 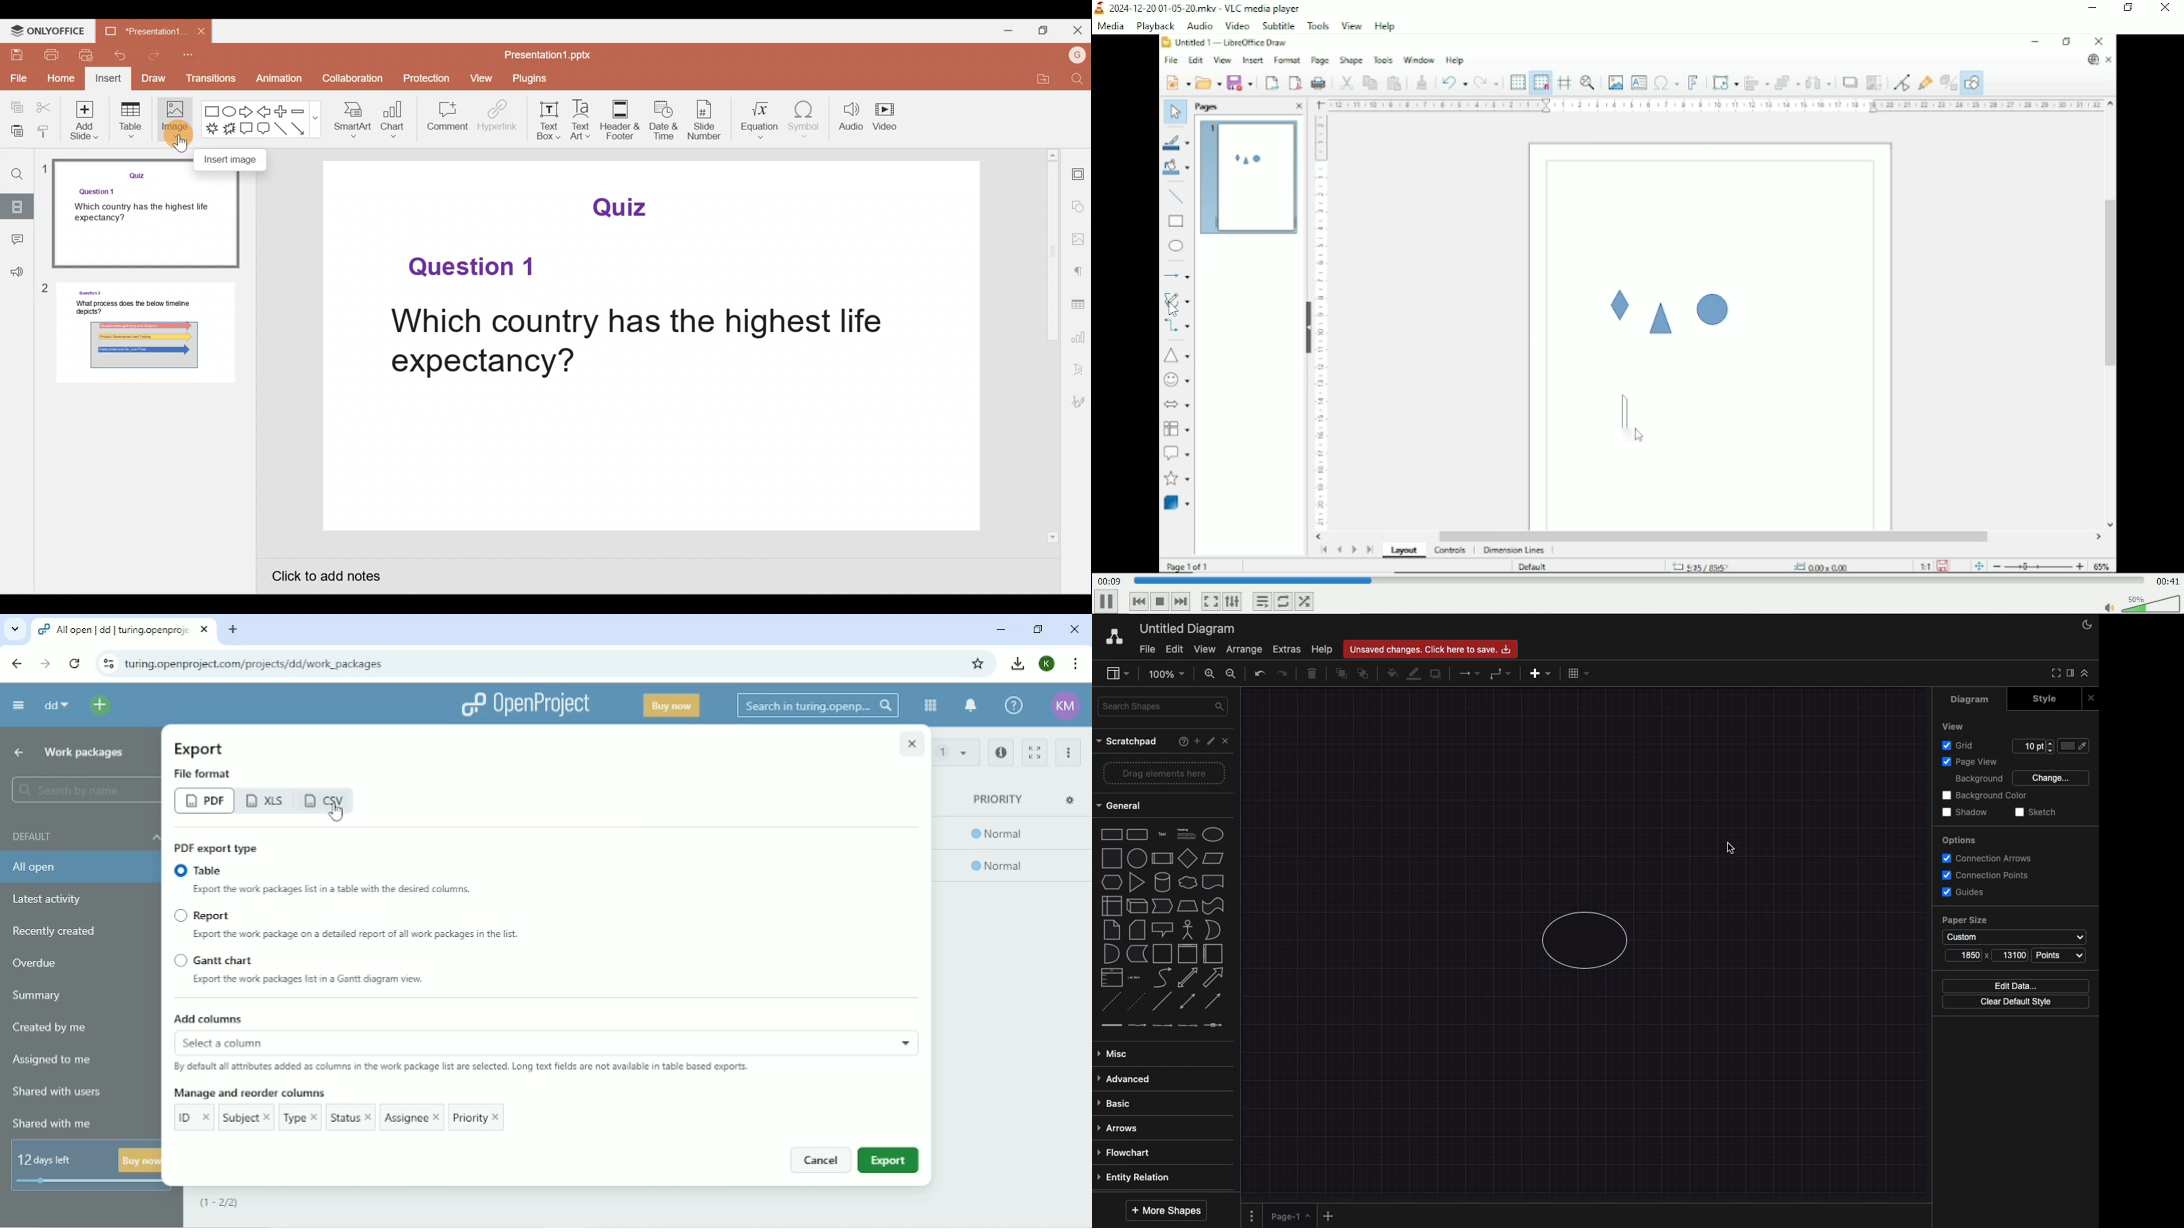 What do you see at coordinates (1162, 1002) in the screenshot?
I see `Line` at bounding box center [1162, 1002].